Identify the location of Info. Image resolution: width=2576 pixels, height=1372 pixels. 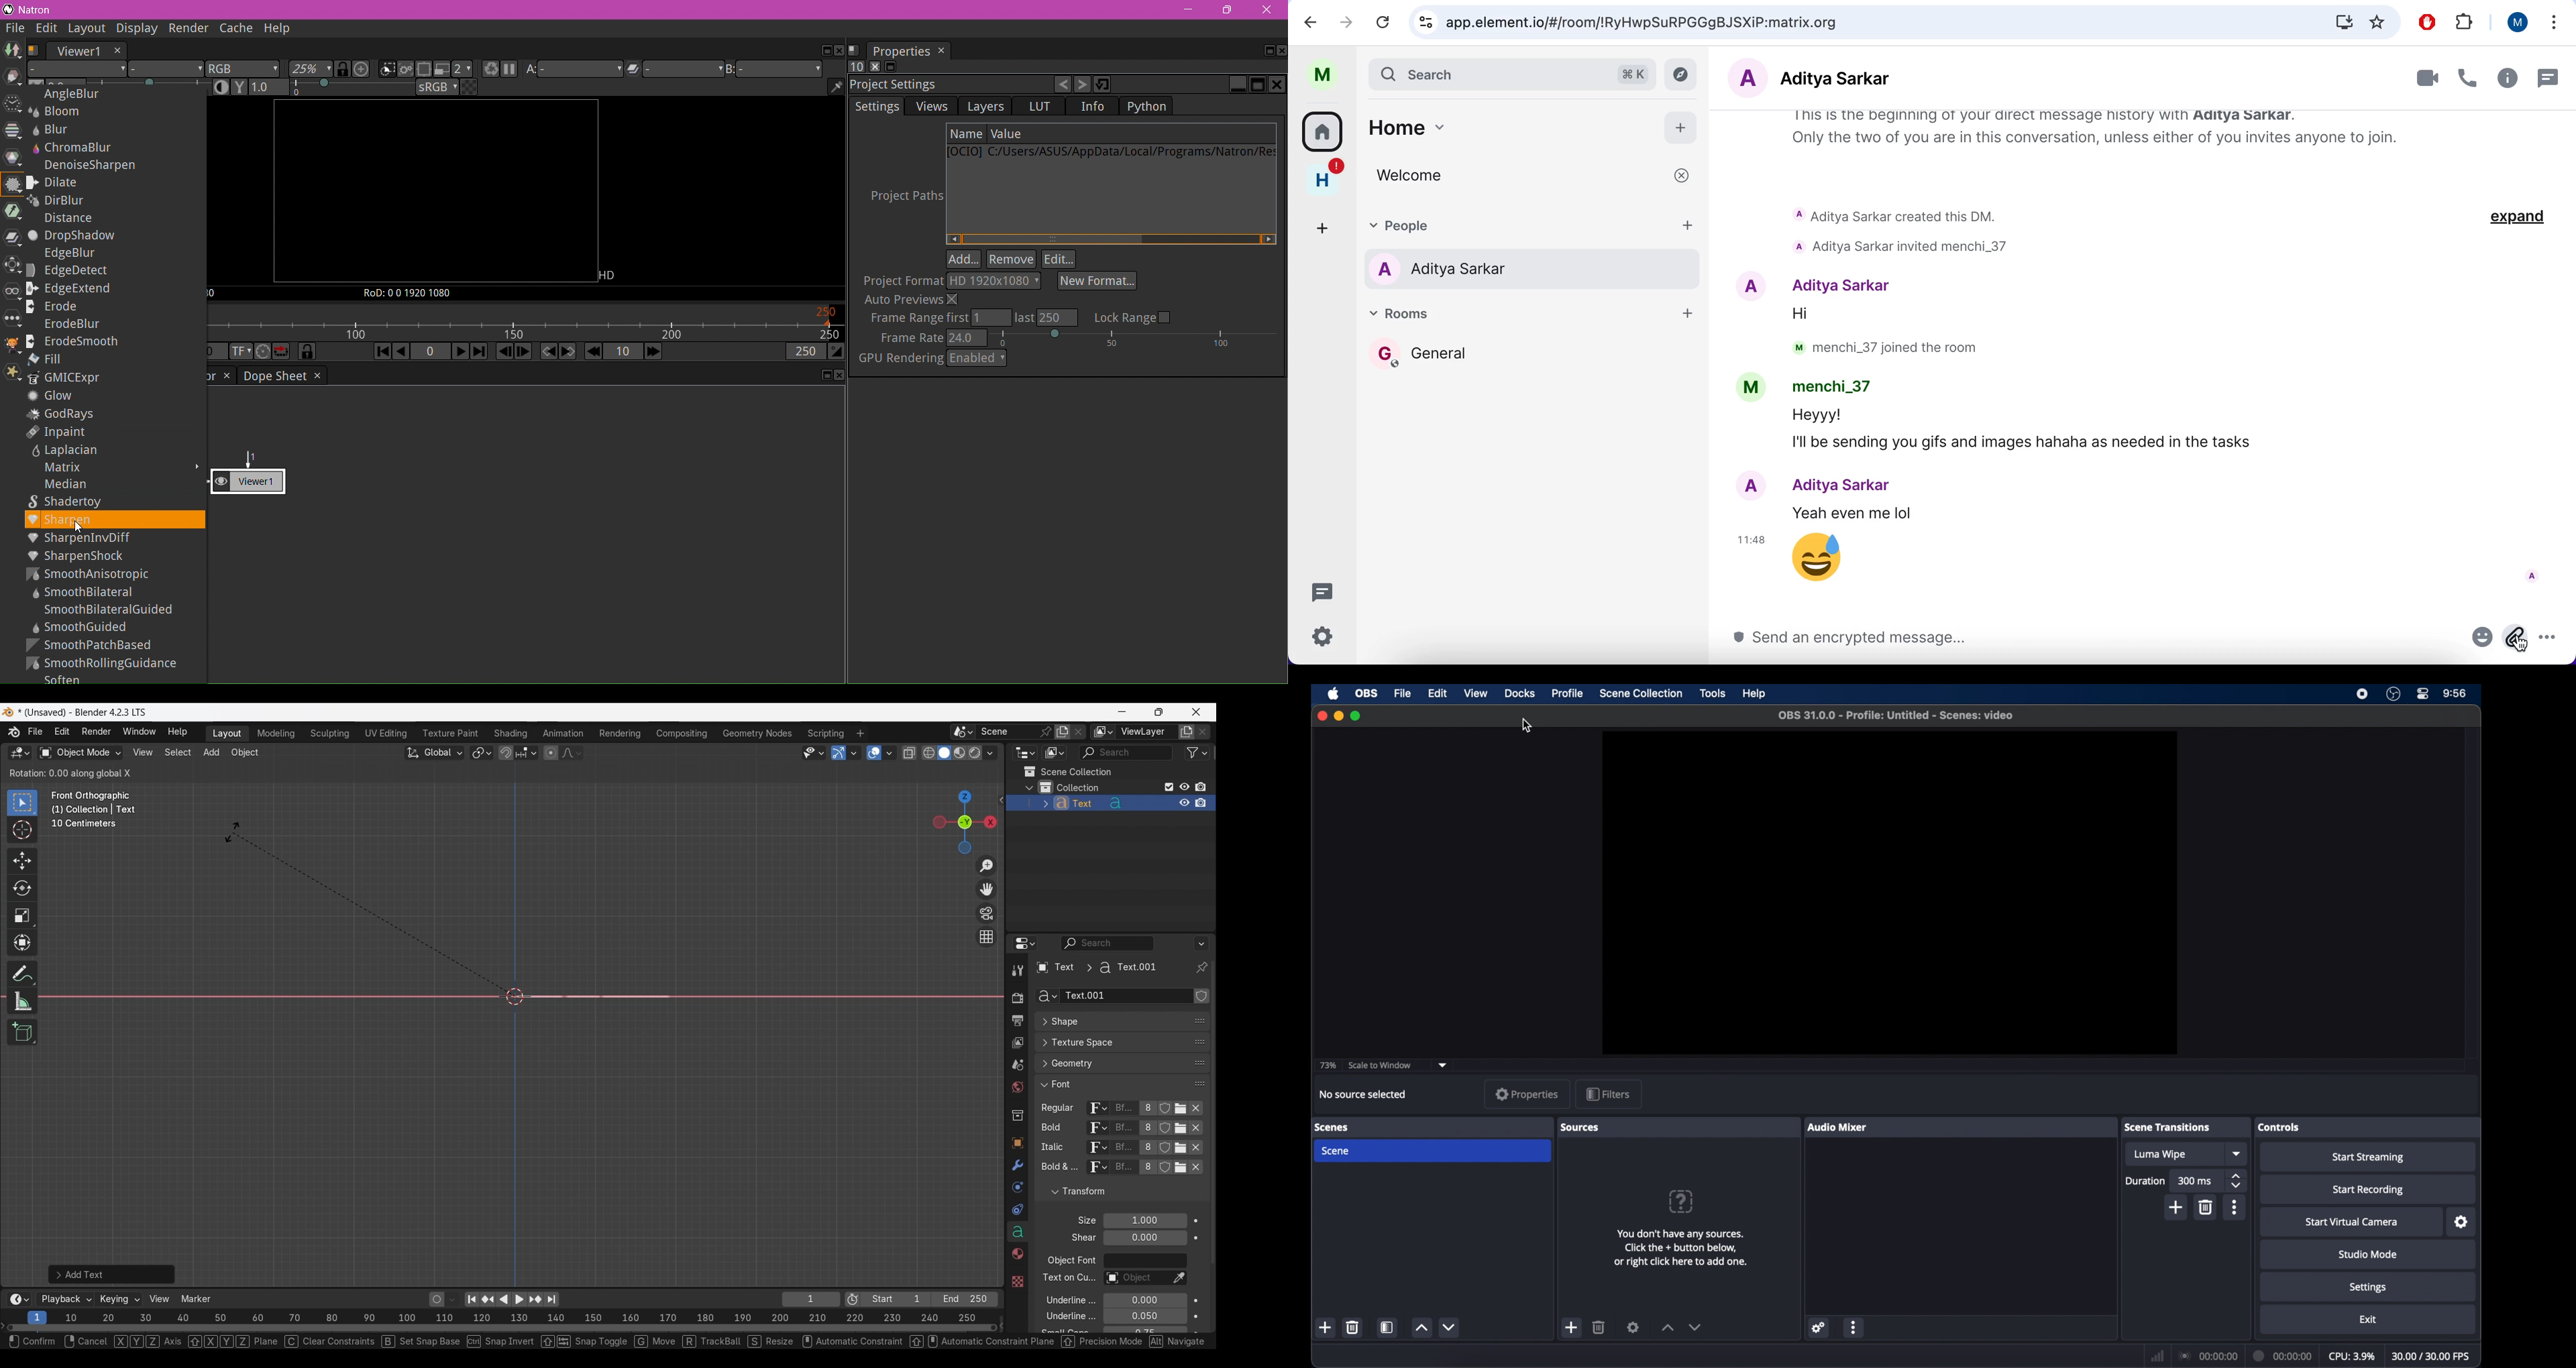
(1094, 107).